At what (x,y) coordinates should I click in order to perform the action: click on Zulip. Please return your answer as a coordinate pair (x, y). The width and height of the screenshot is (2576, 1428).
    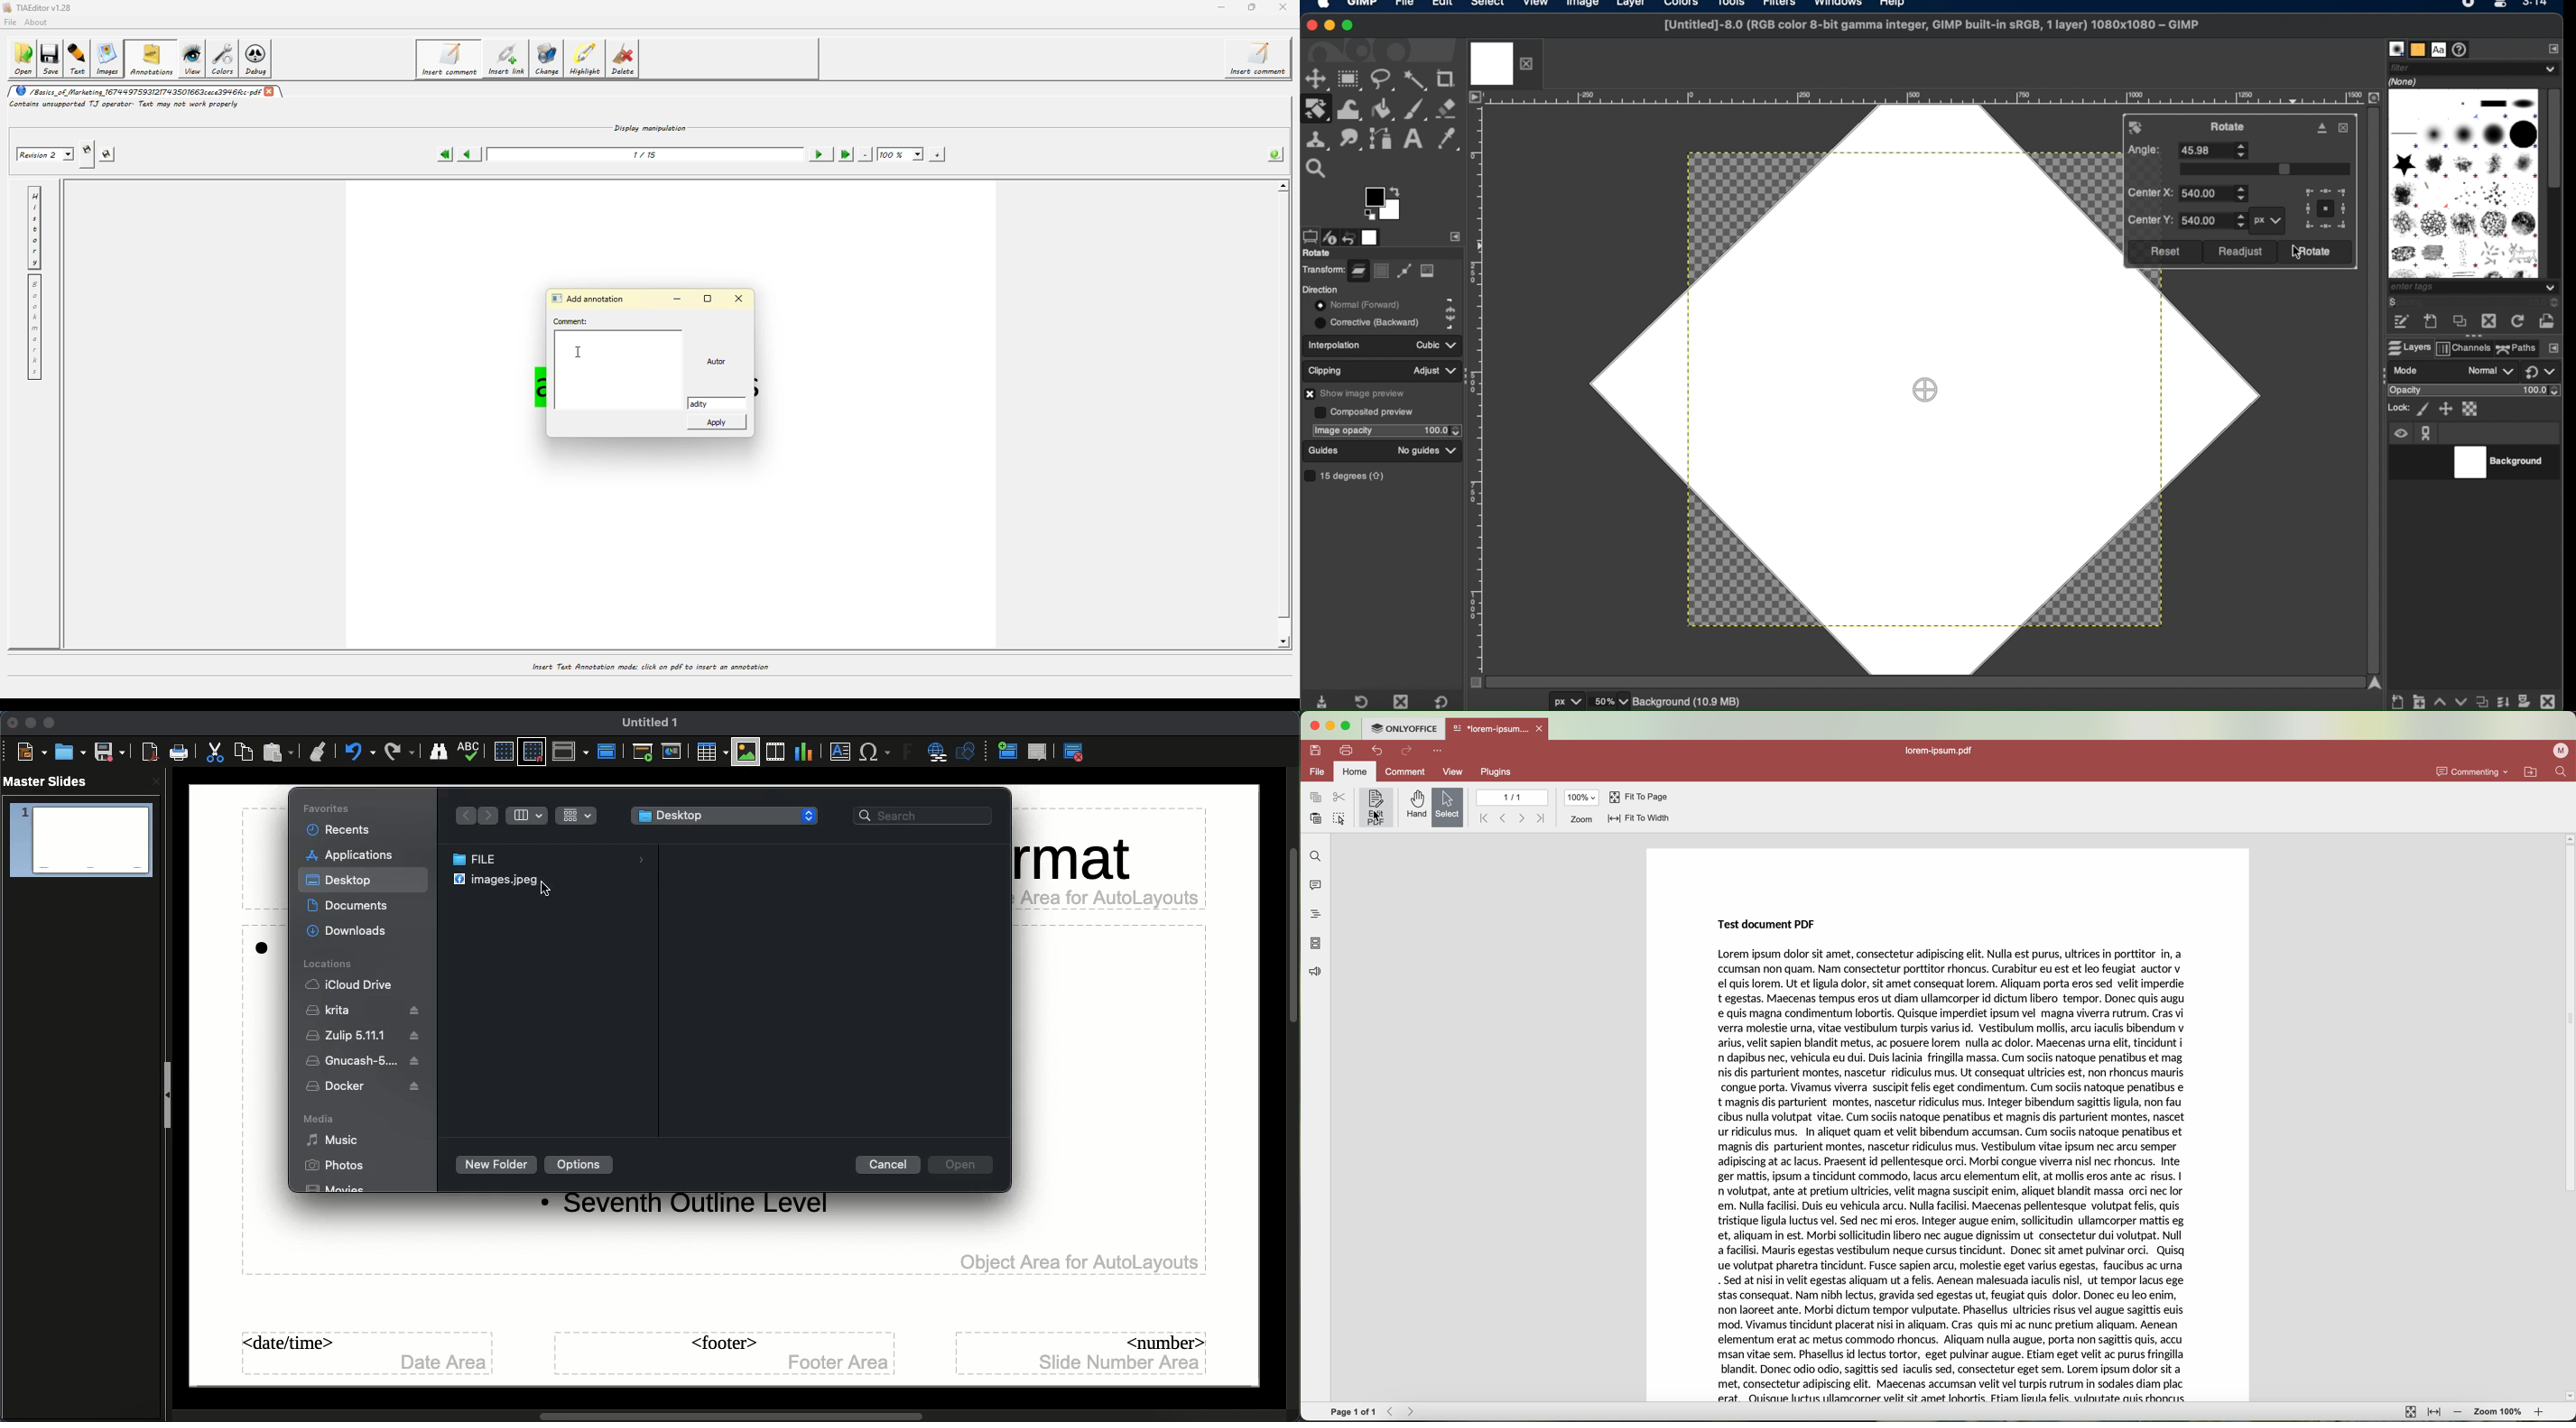
    Looking at the image, I should click on (366, 1038).